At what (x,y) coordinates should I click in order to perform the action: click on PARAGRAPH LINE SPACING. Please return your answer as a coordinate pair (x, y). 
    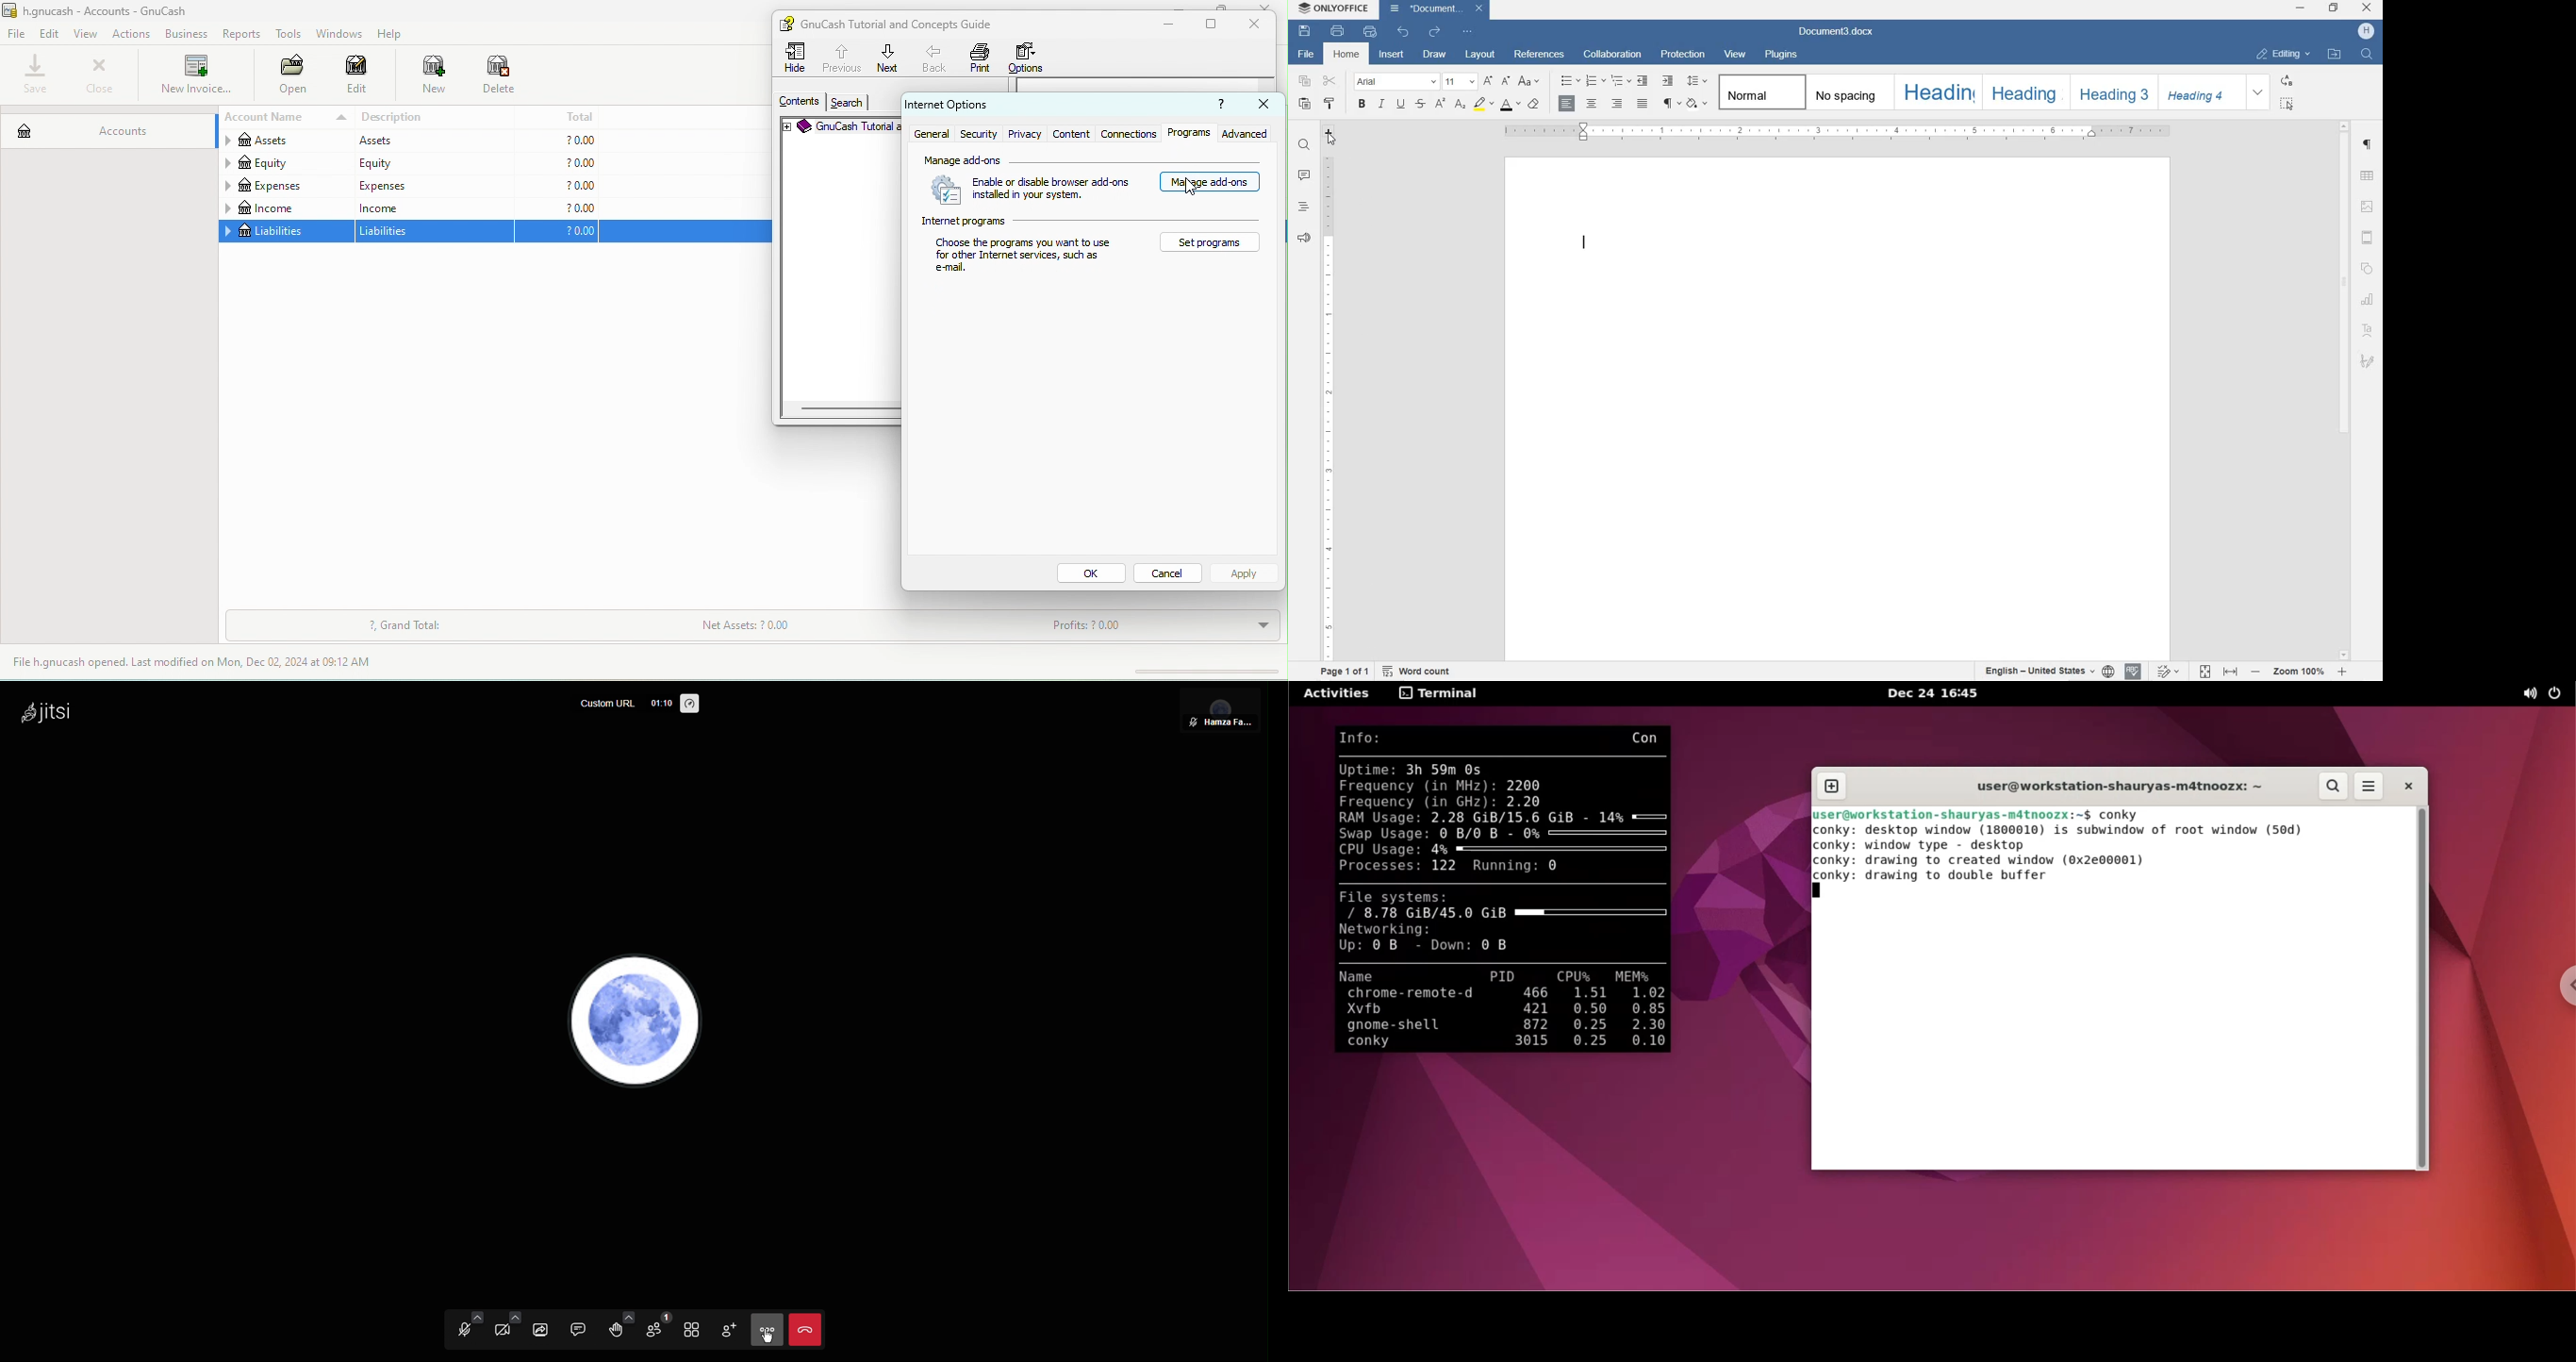
    Looking at the image, I should click on (1698, 82).